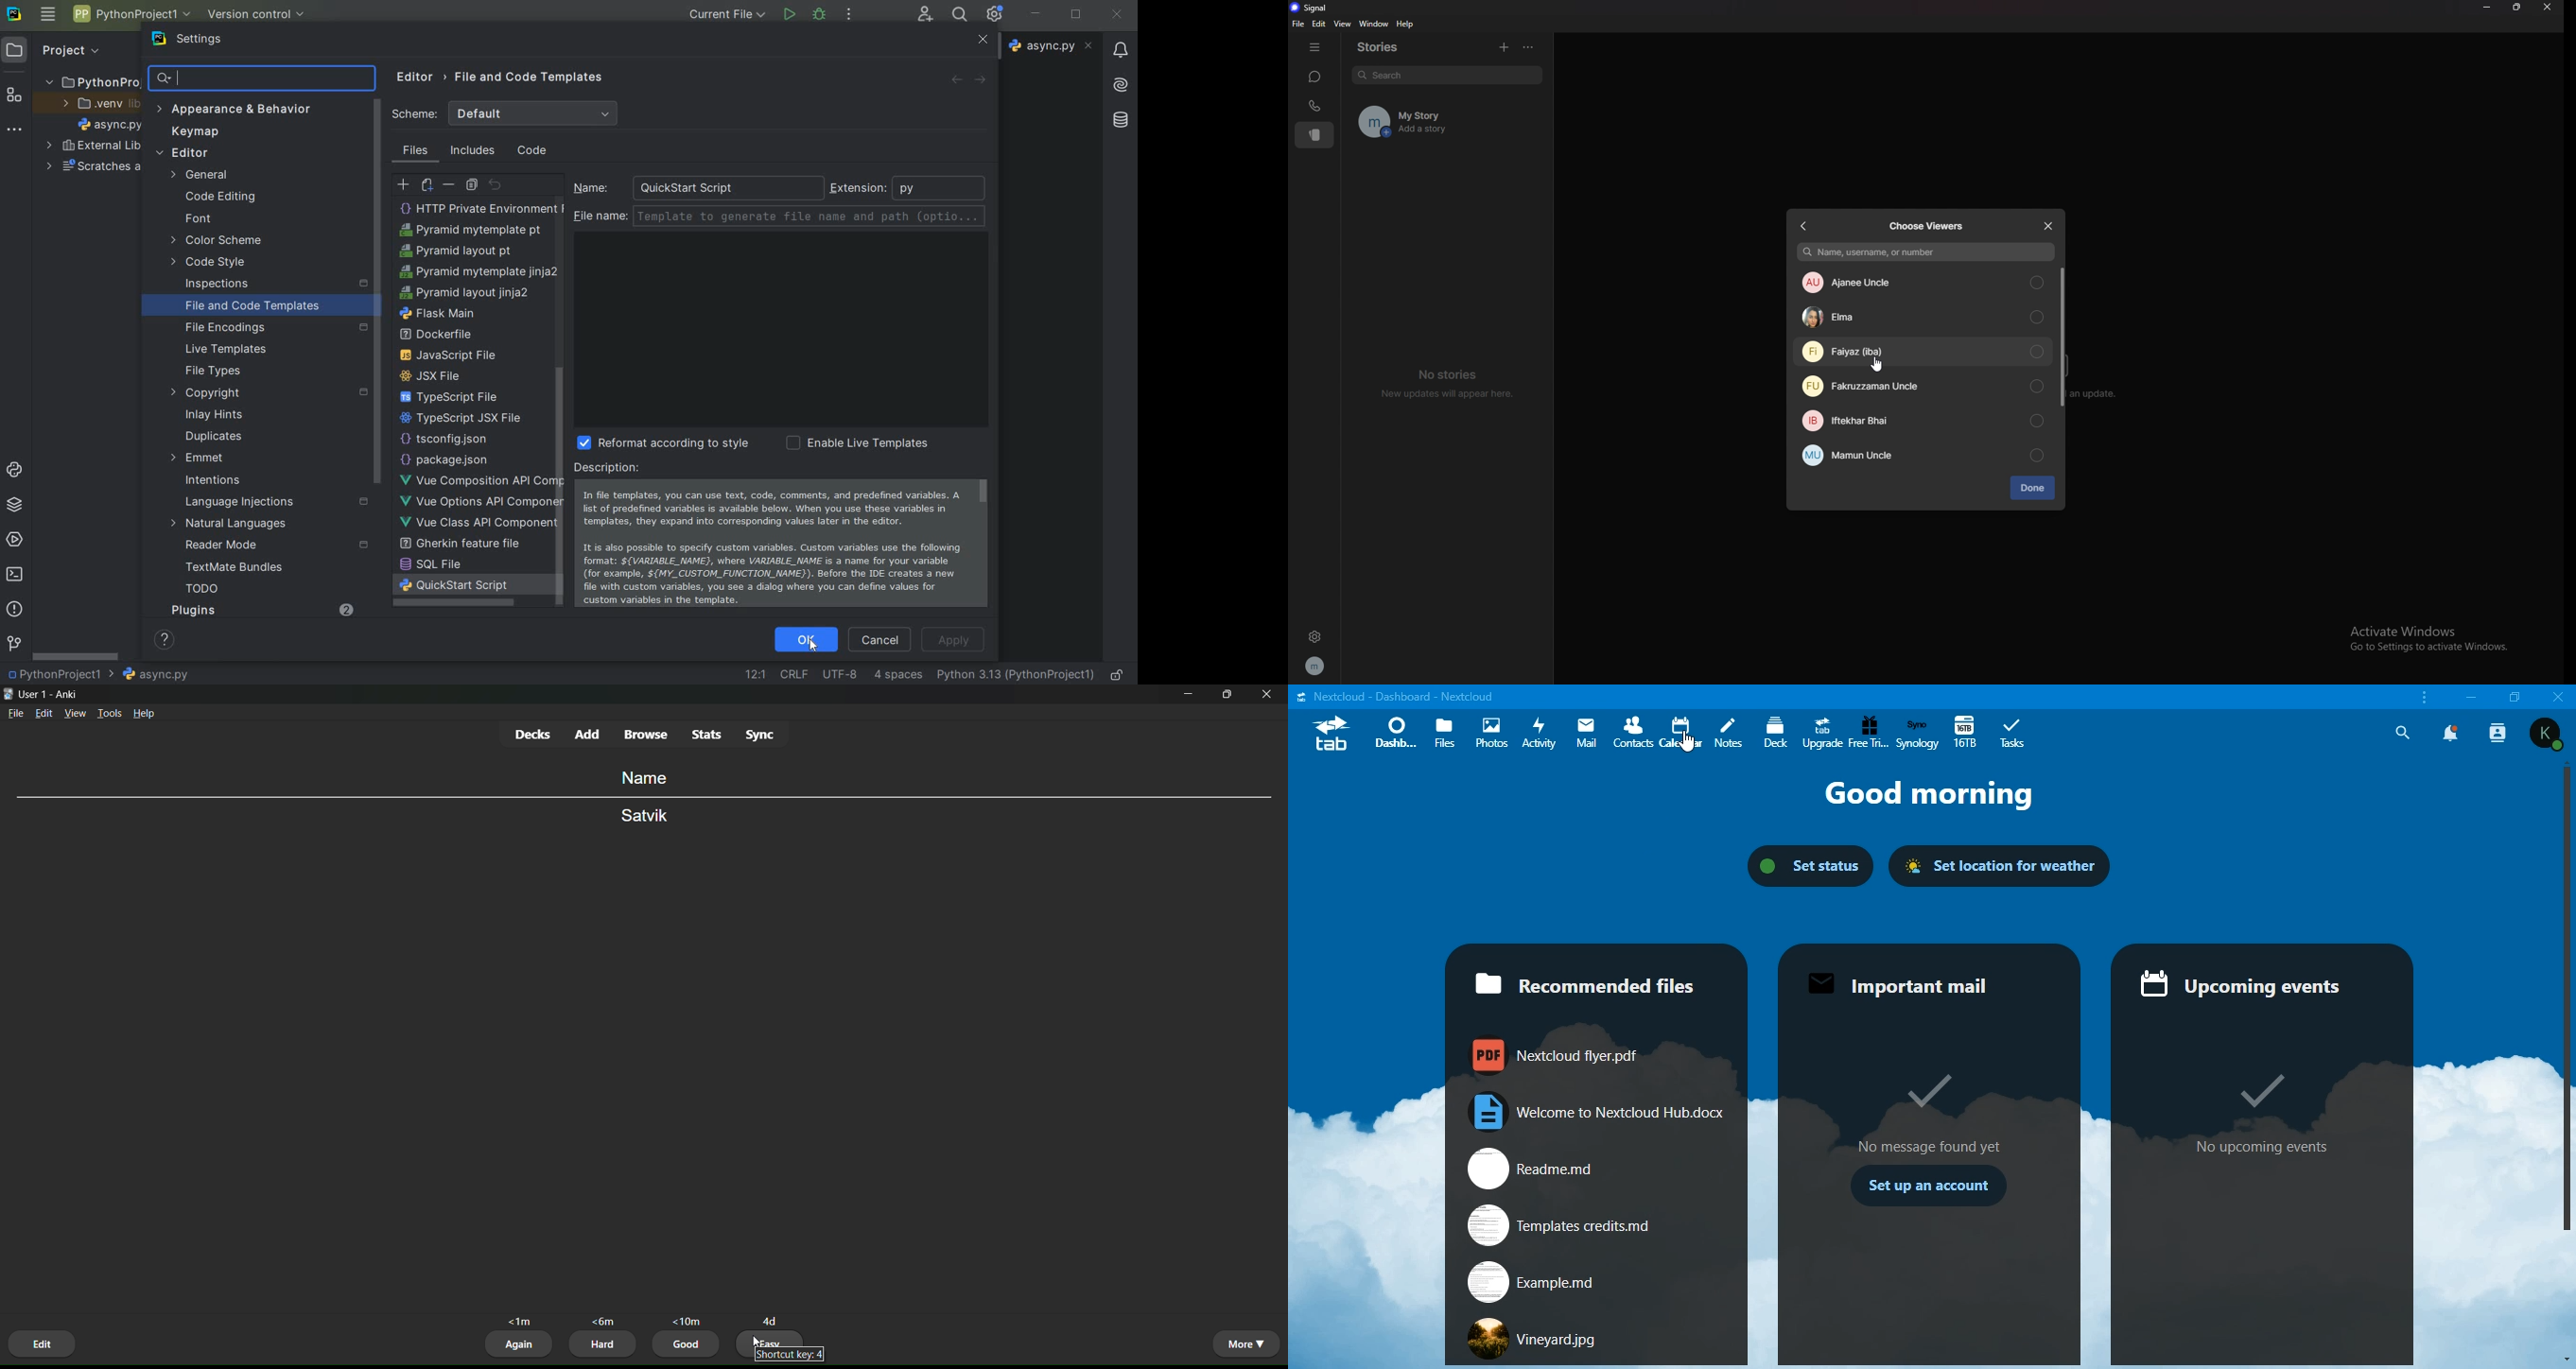 The image size is (2576, 1372). What do you see at coordinates (14, 15) in the screenshot?
I see `system logo` at bounding box center [14, 15].